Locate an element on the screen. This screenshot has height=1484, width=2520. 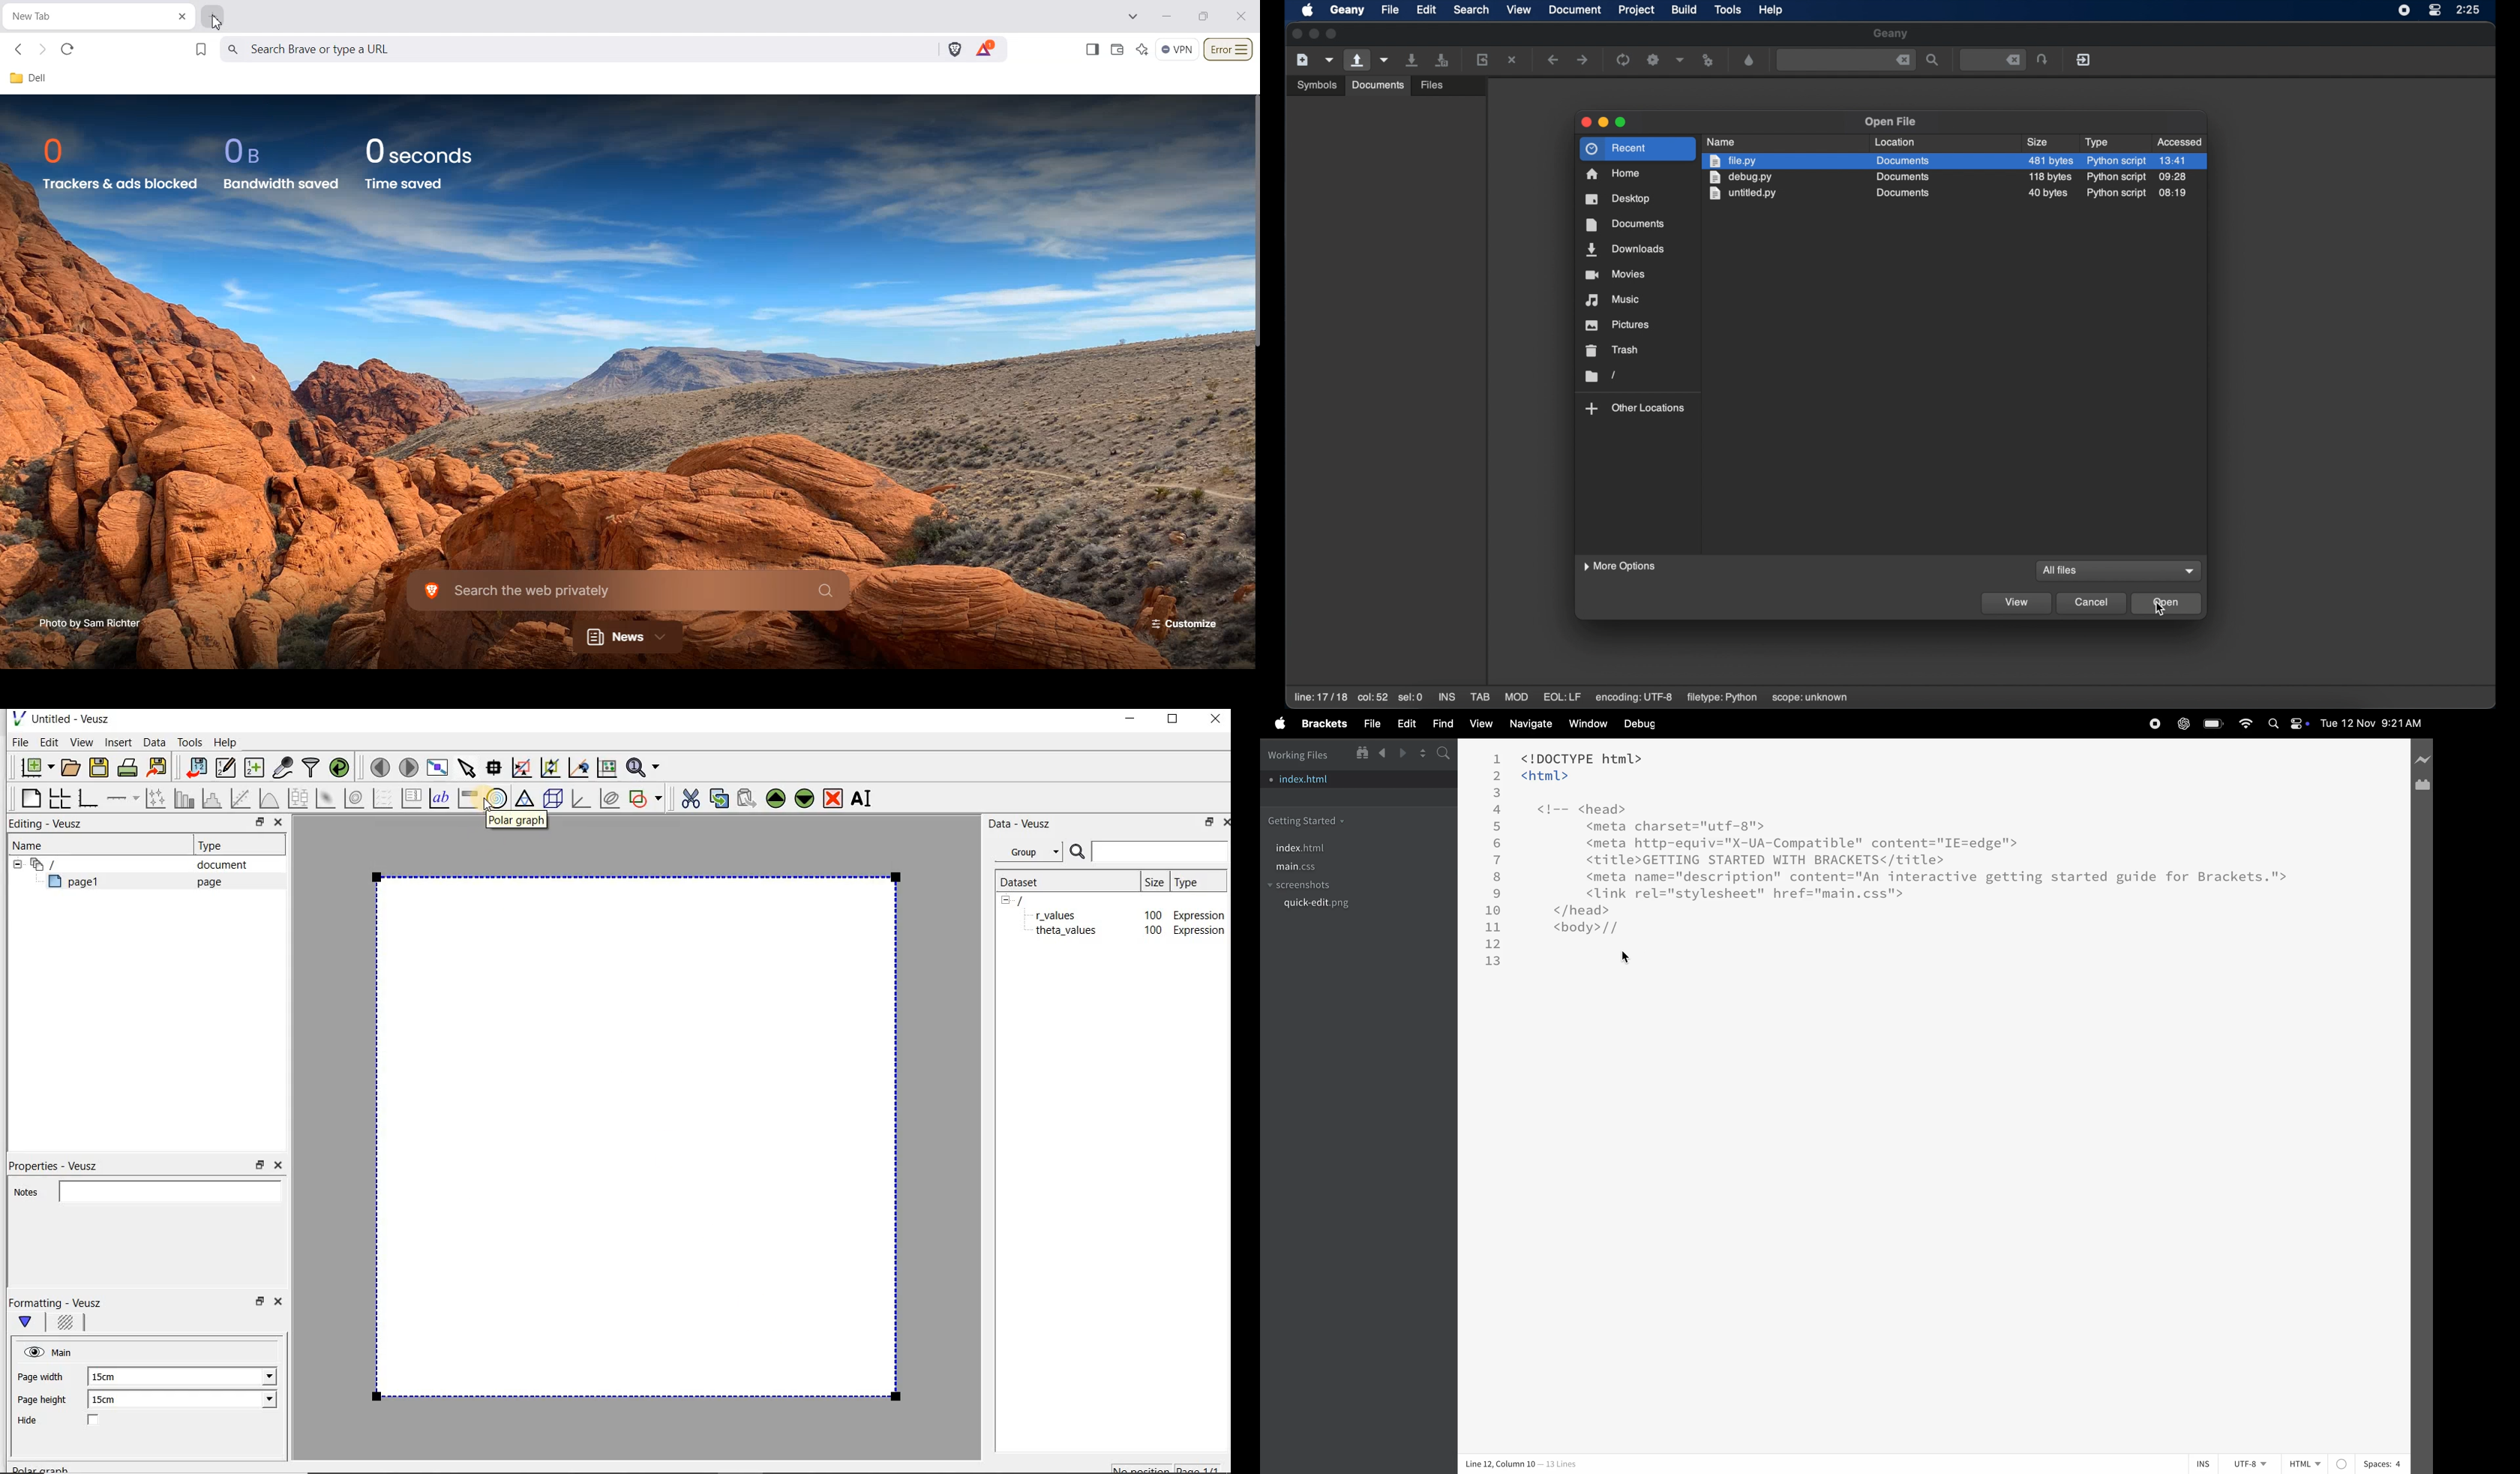
VPN is located at coordinates (1177, 50).